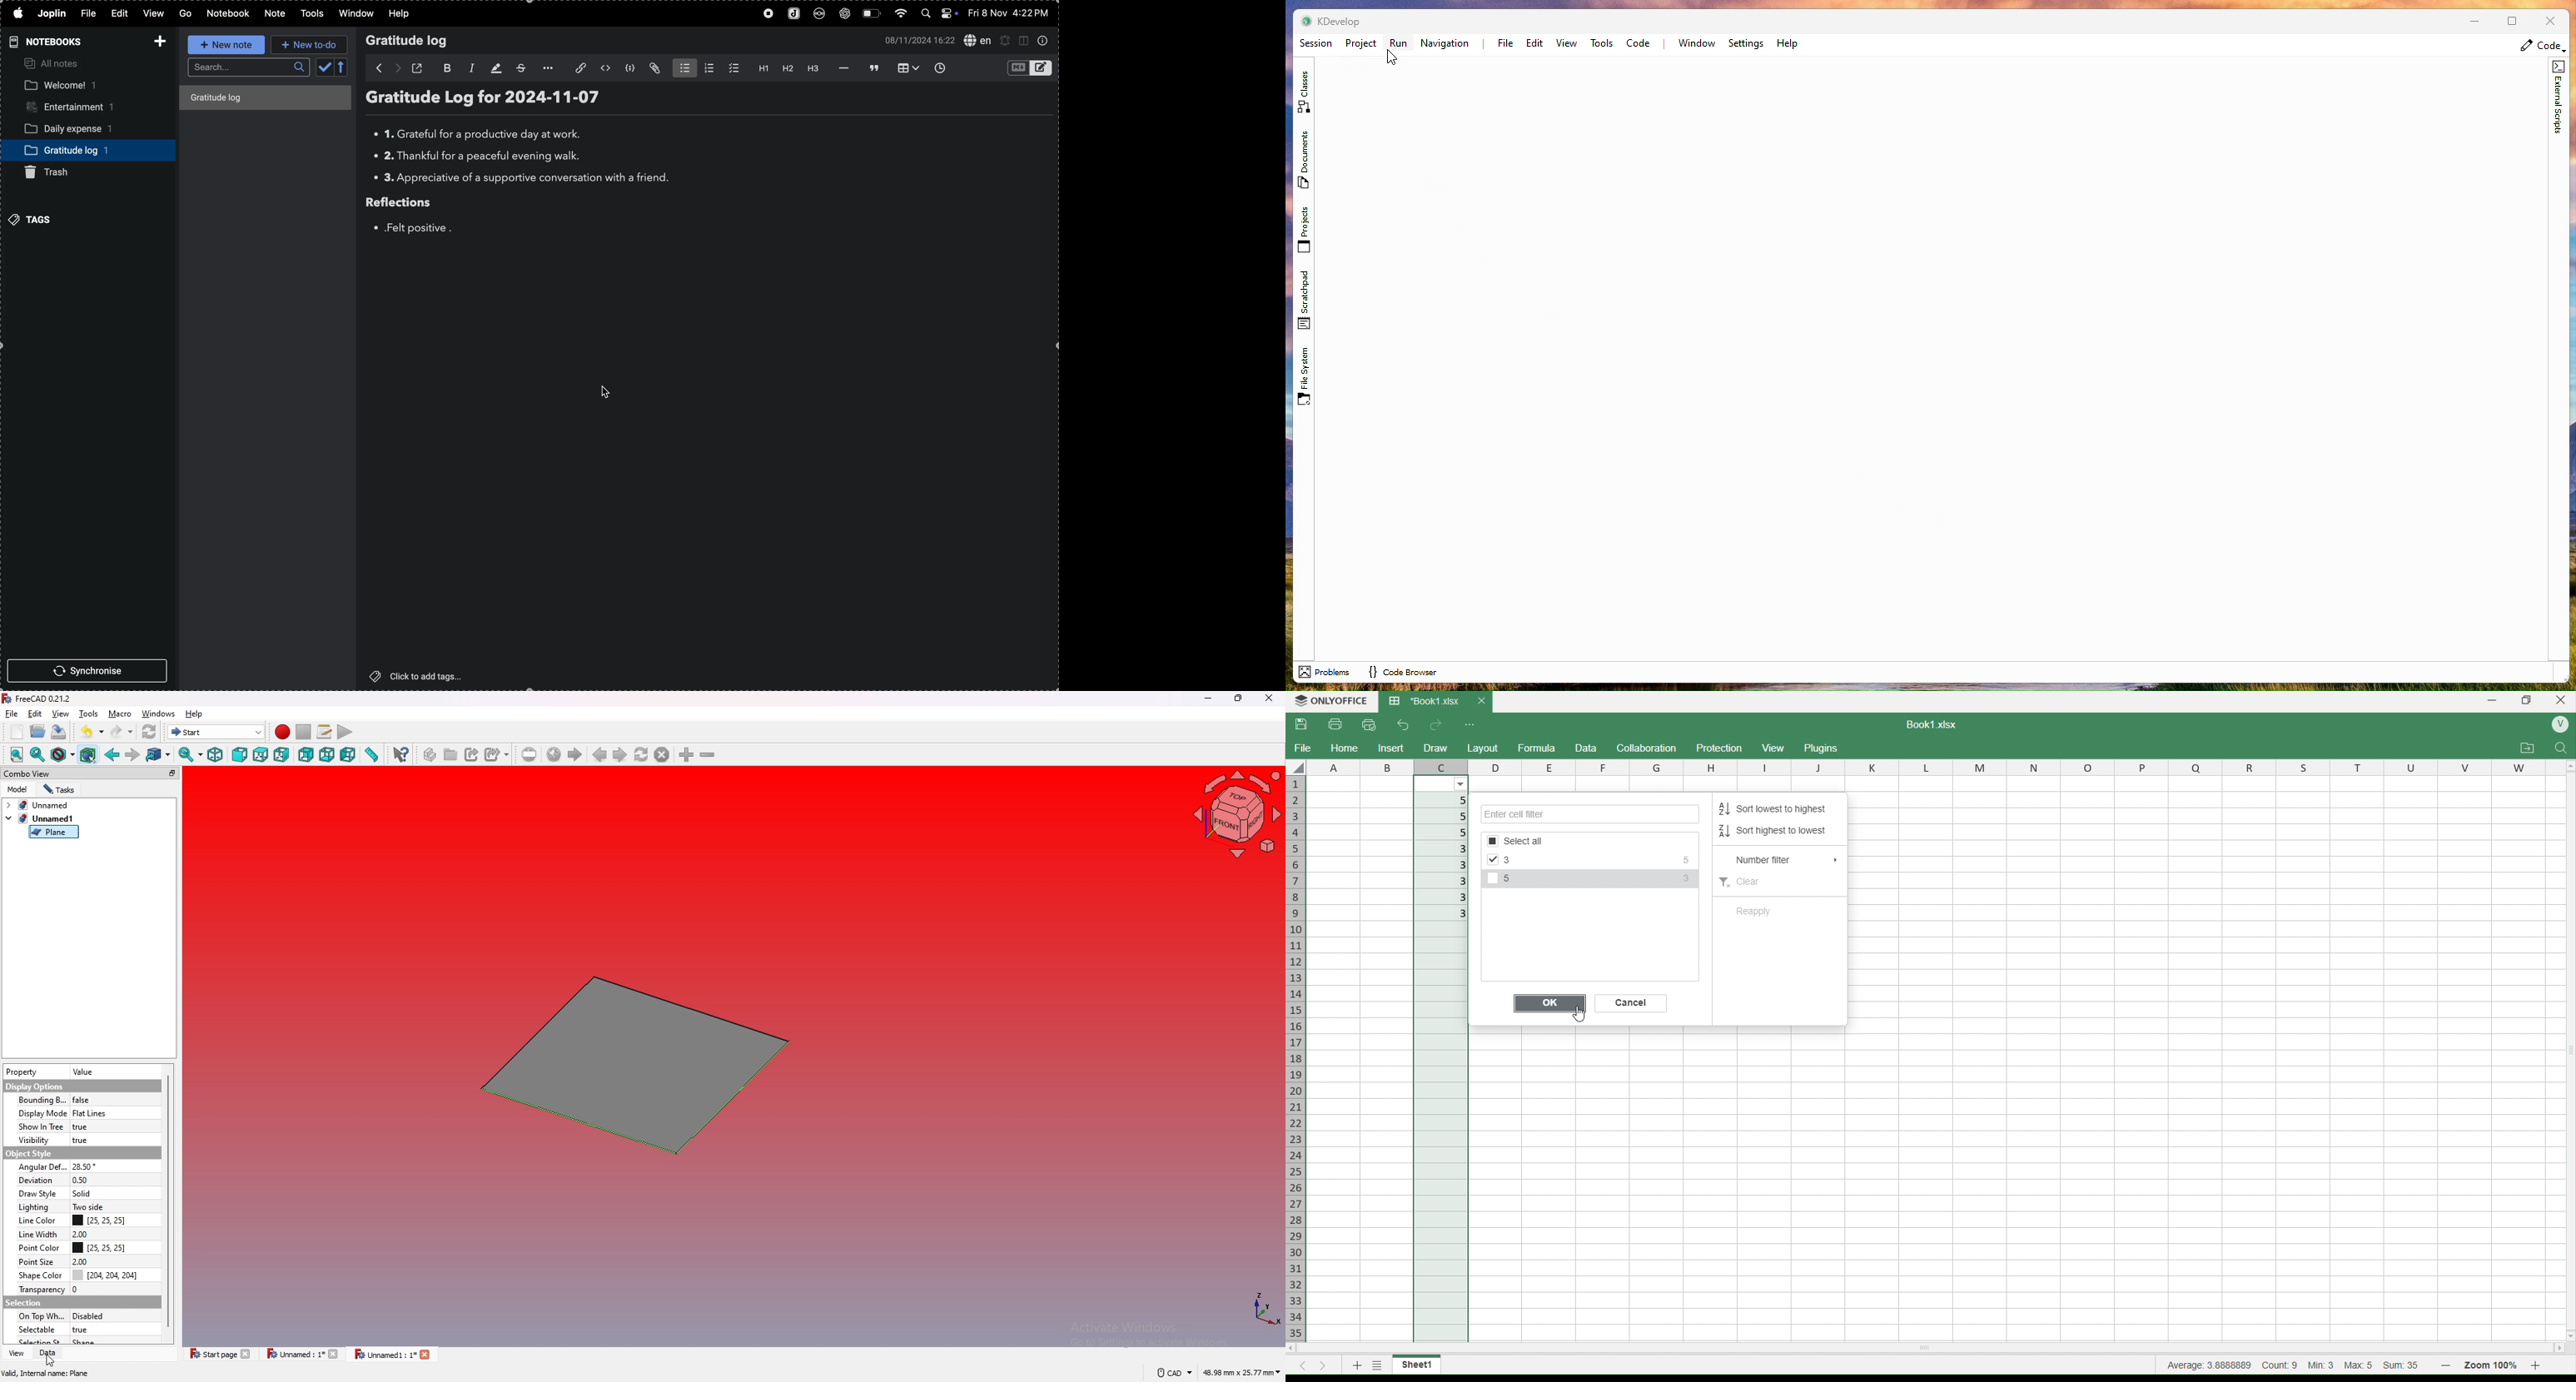 The height and width of the screenshot is (1400, 2576). What do you see at coordinates (315, 13) in the screenshot?
I see `tools` at bounding box center [315, 13].